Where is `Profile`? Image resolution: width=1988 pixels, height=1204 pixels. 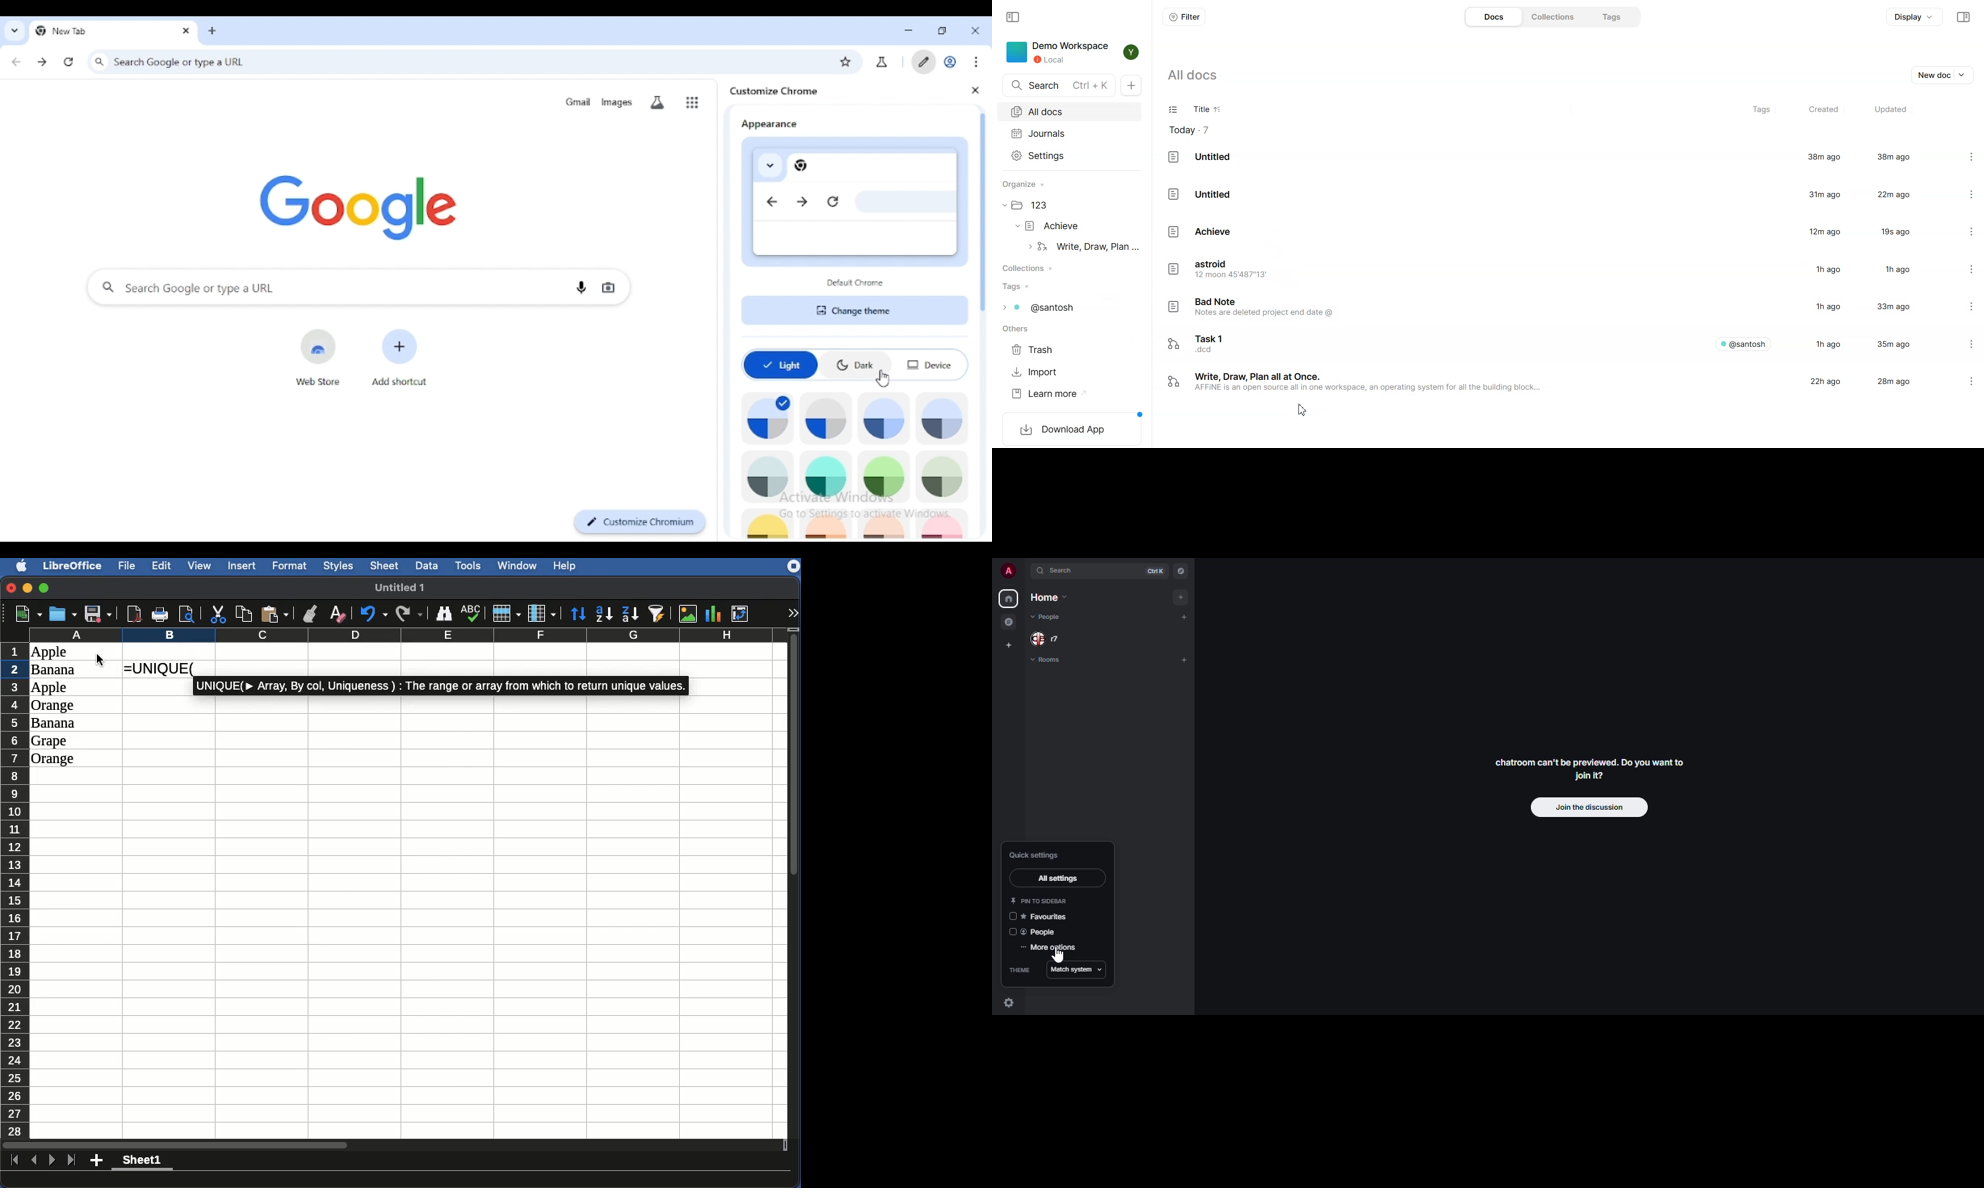
Profile is located at coordinates (1128, 52).